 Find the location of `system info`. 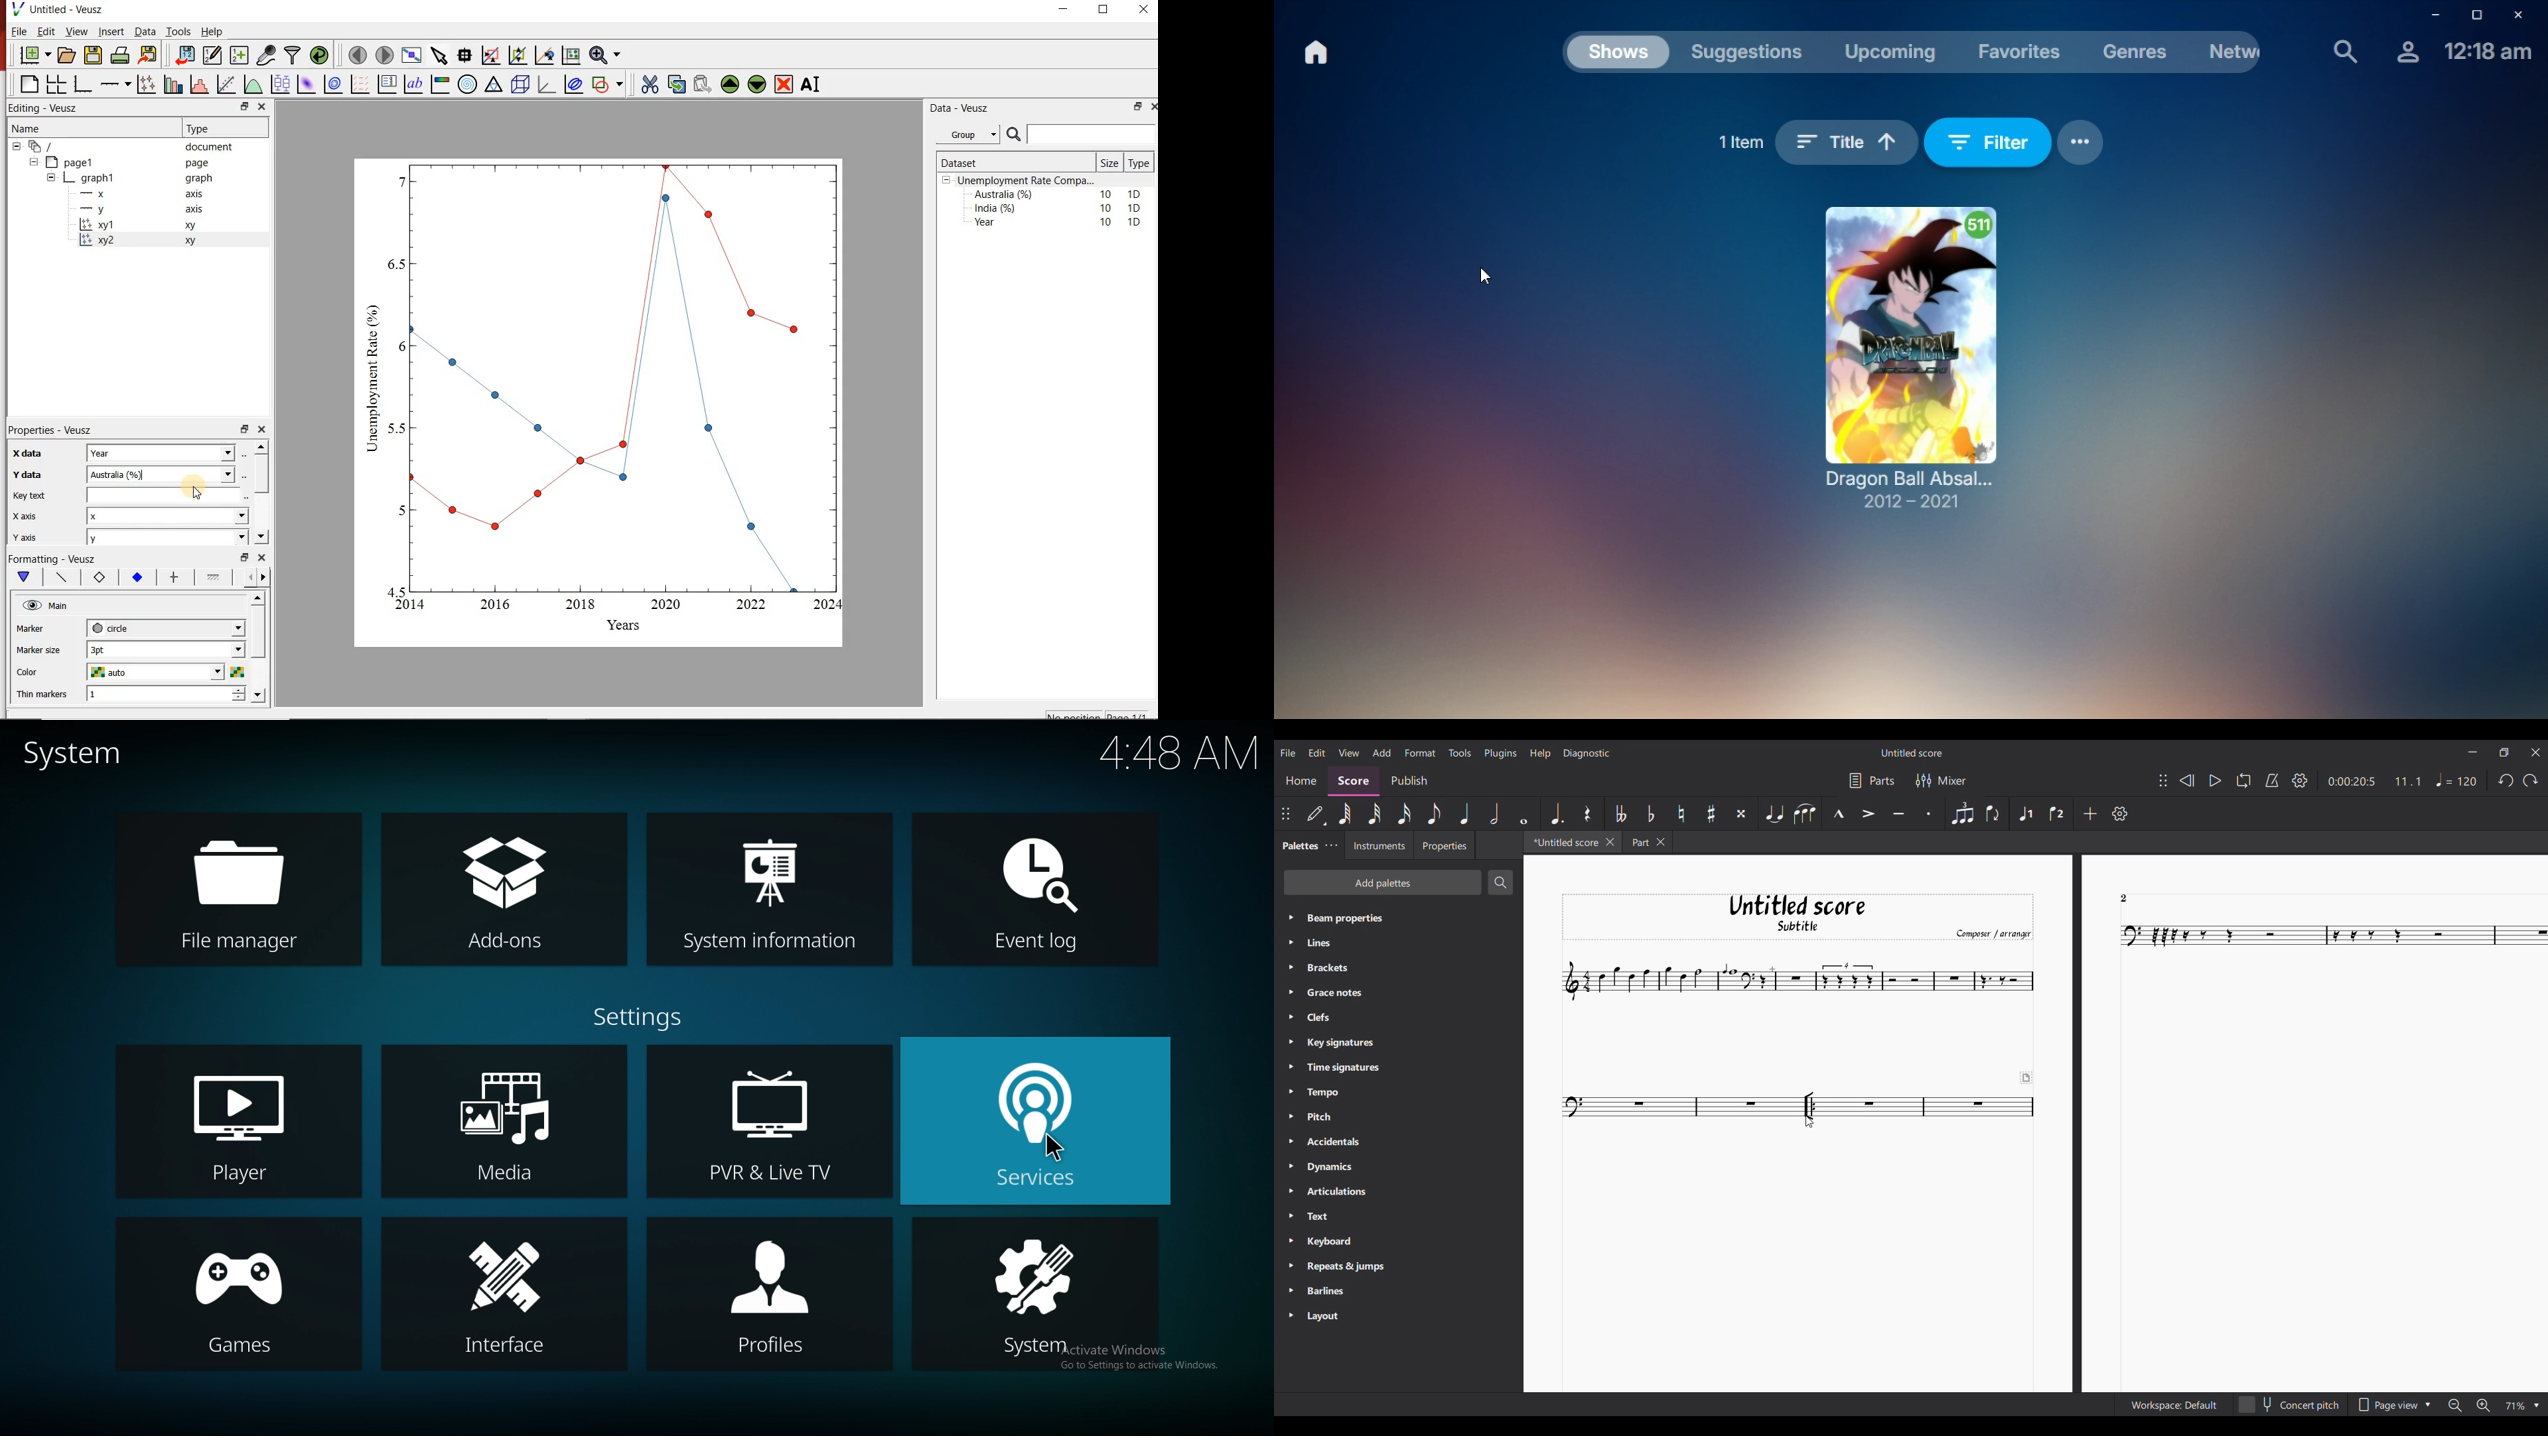

system info is located at coordinates (770, 892).